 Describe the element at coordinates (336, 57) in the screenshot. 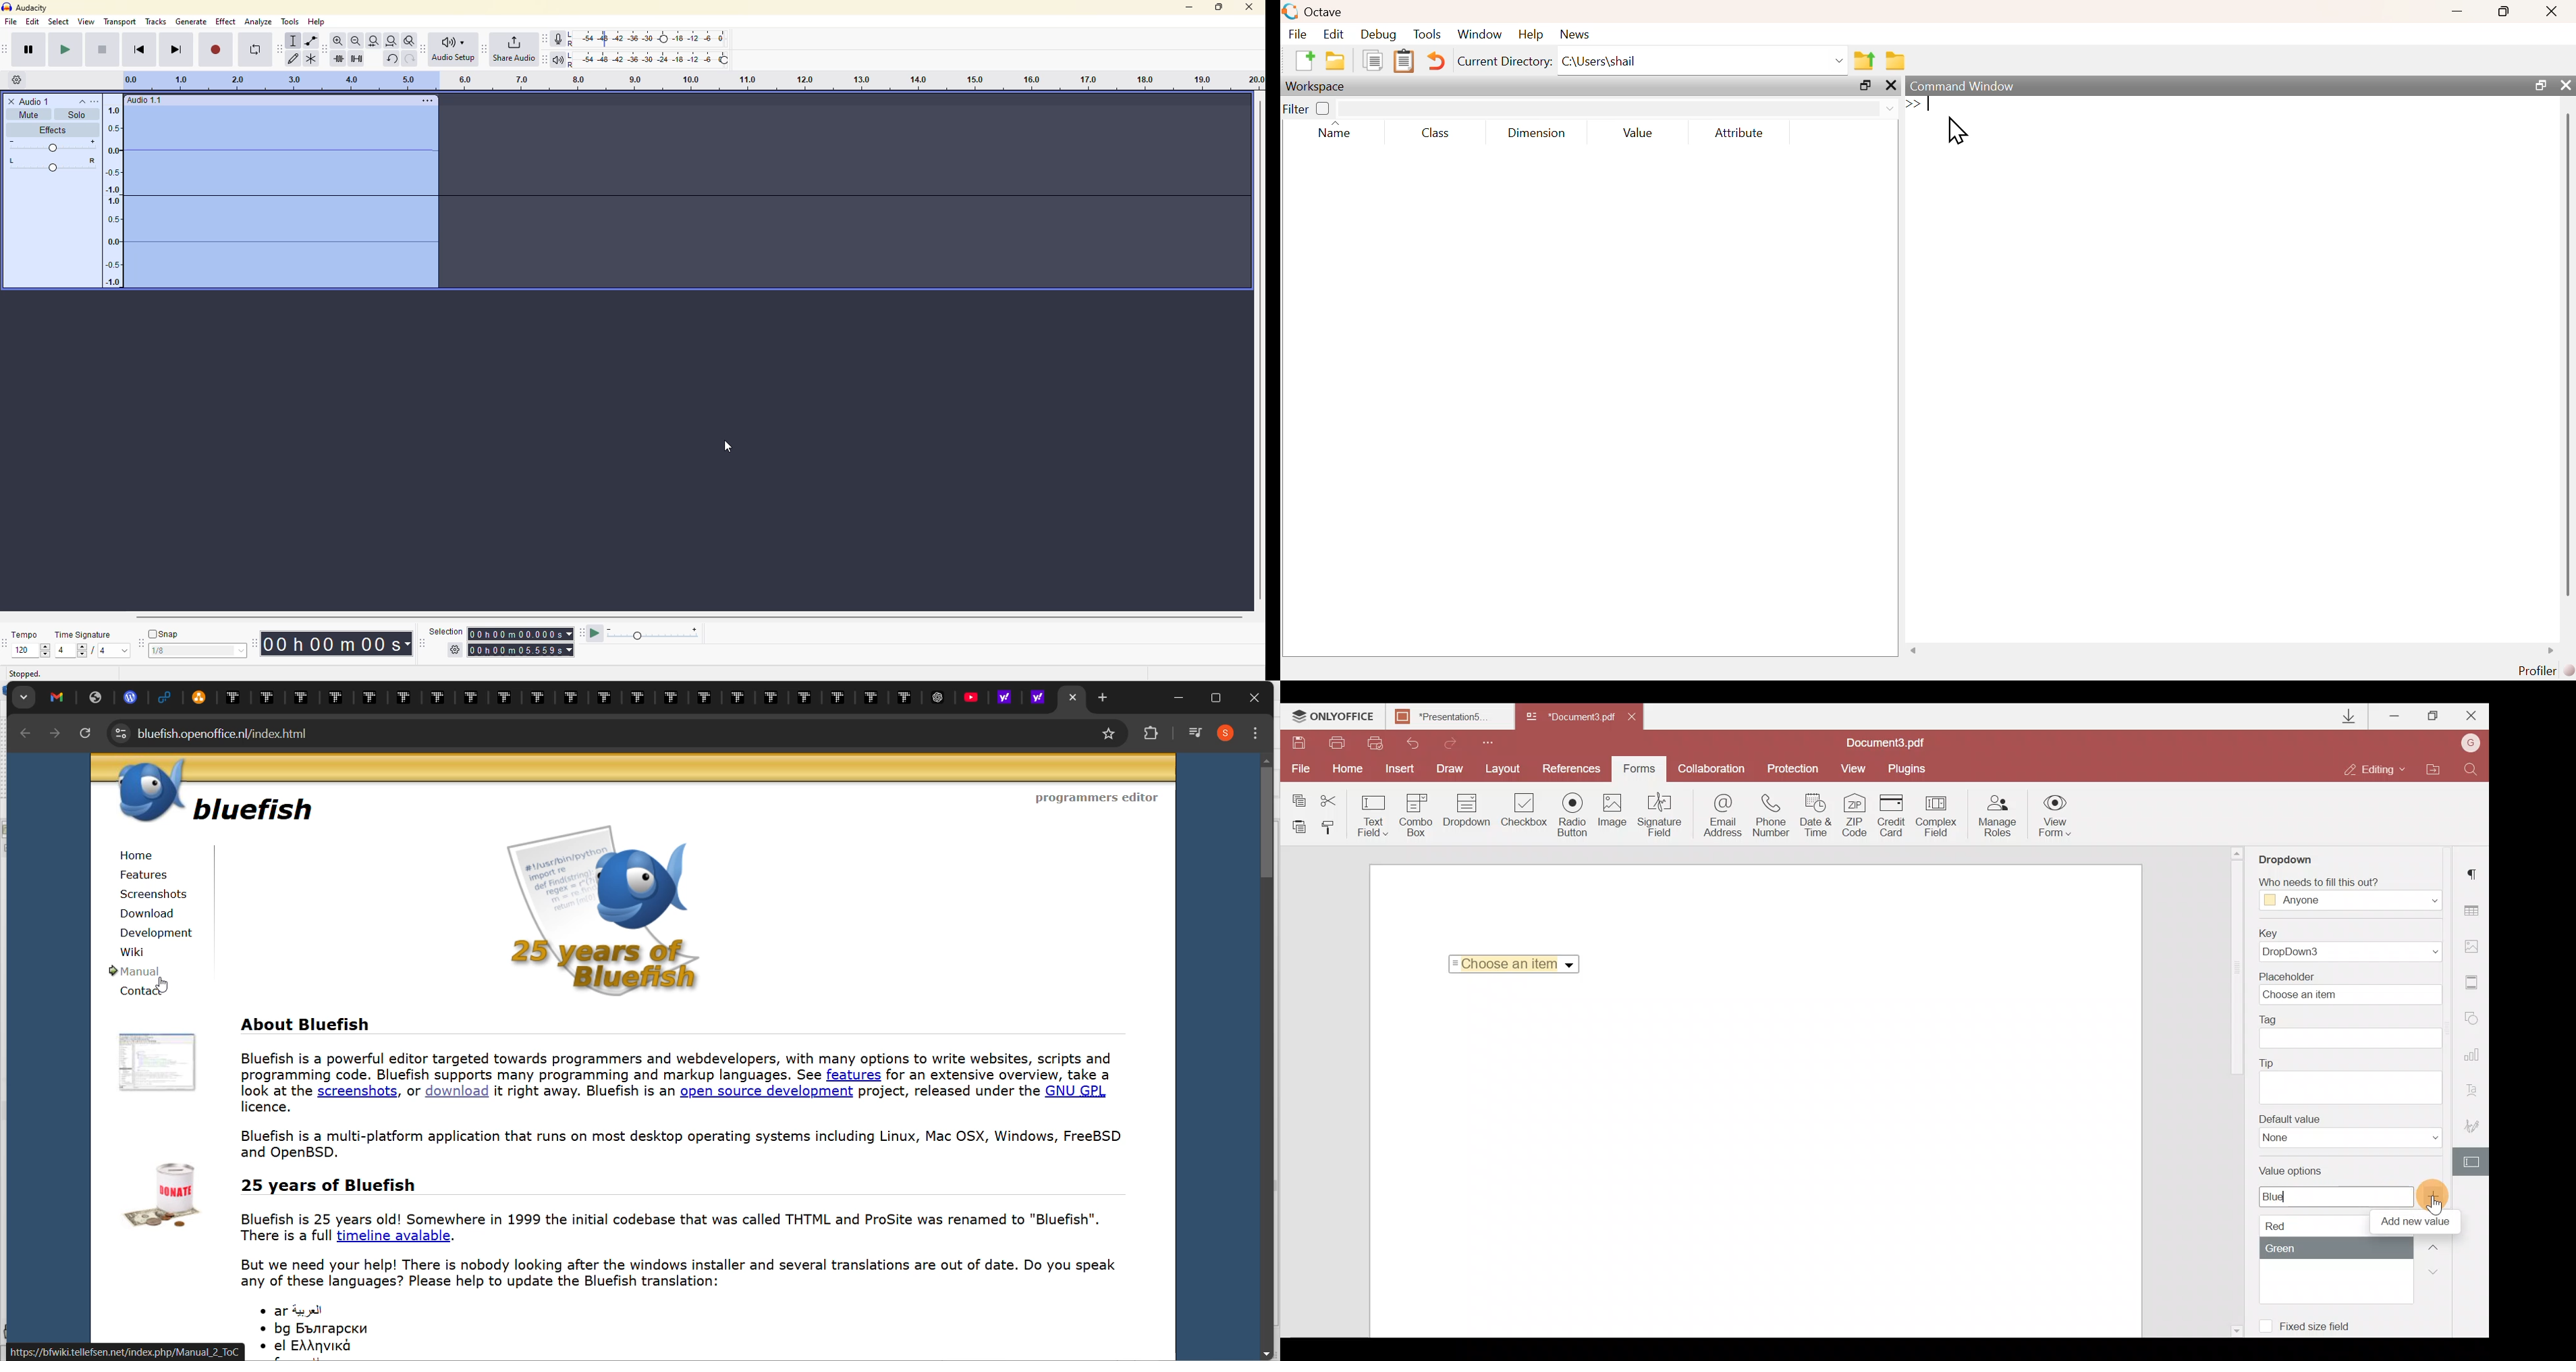

I see `trim audio outside selection` at that location.